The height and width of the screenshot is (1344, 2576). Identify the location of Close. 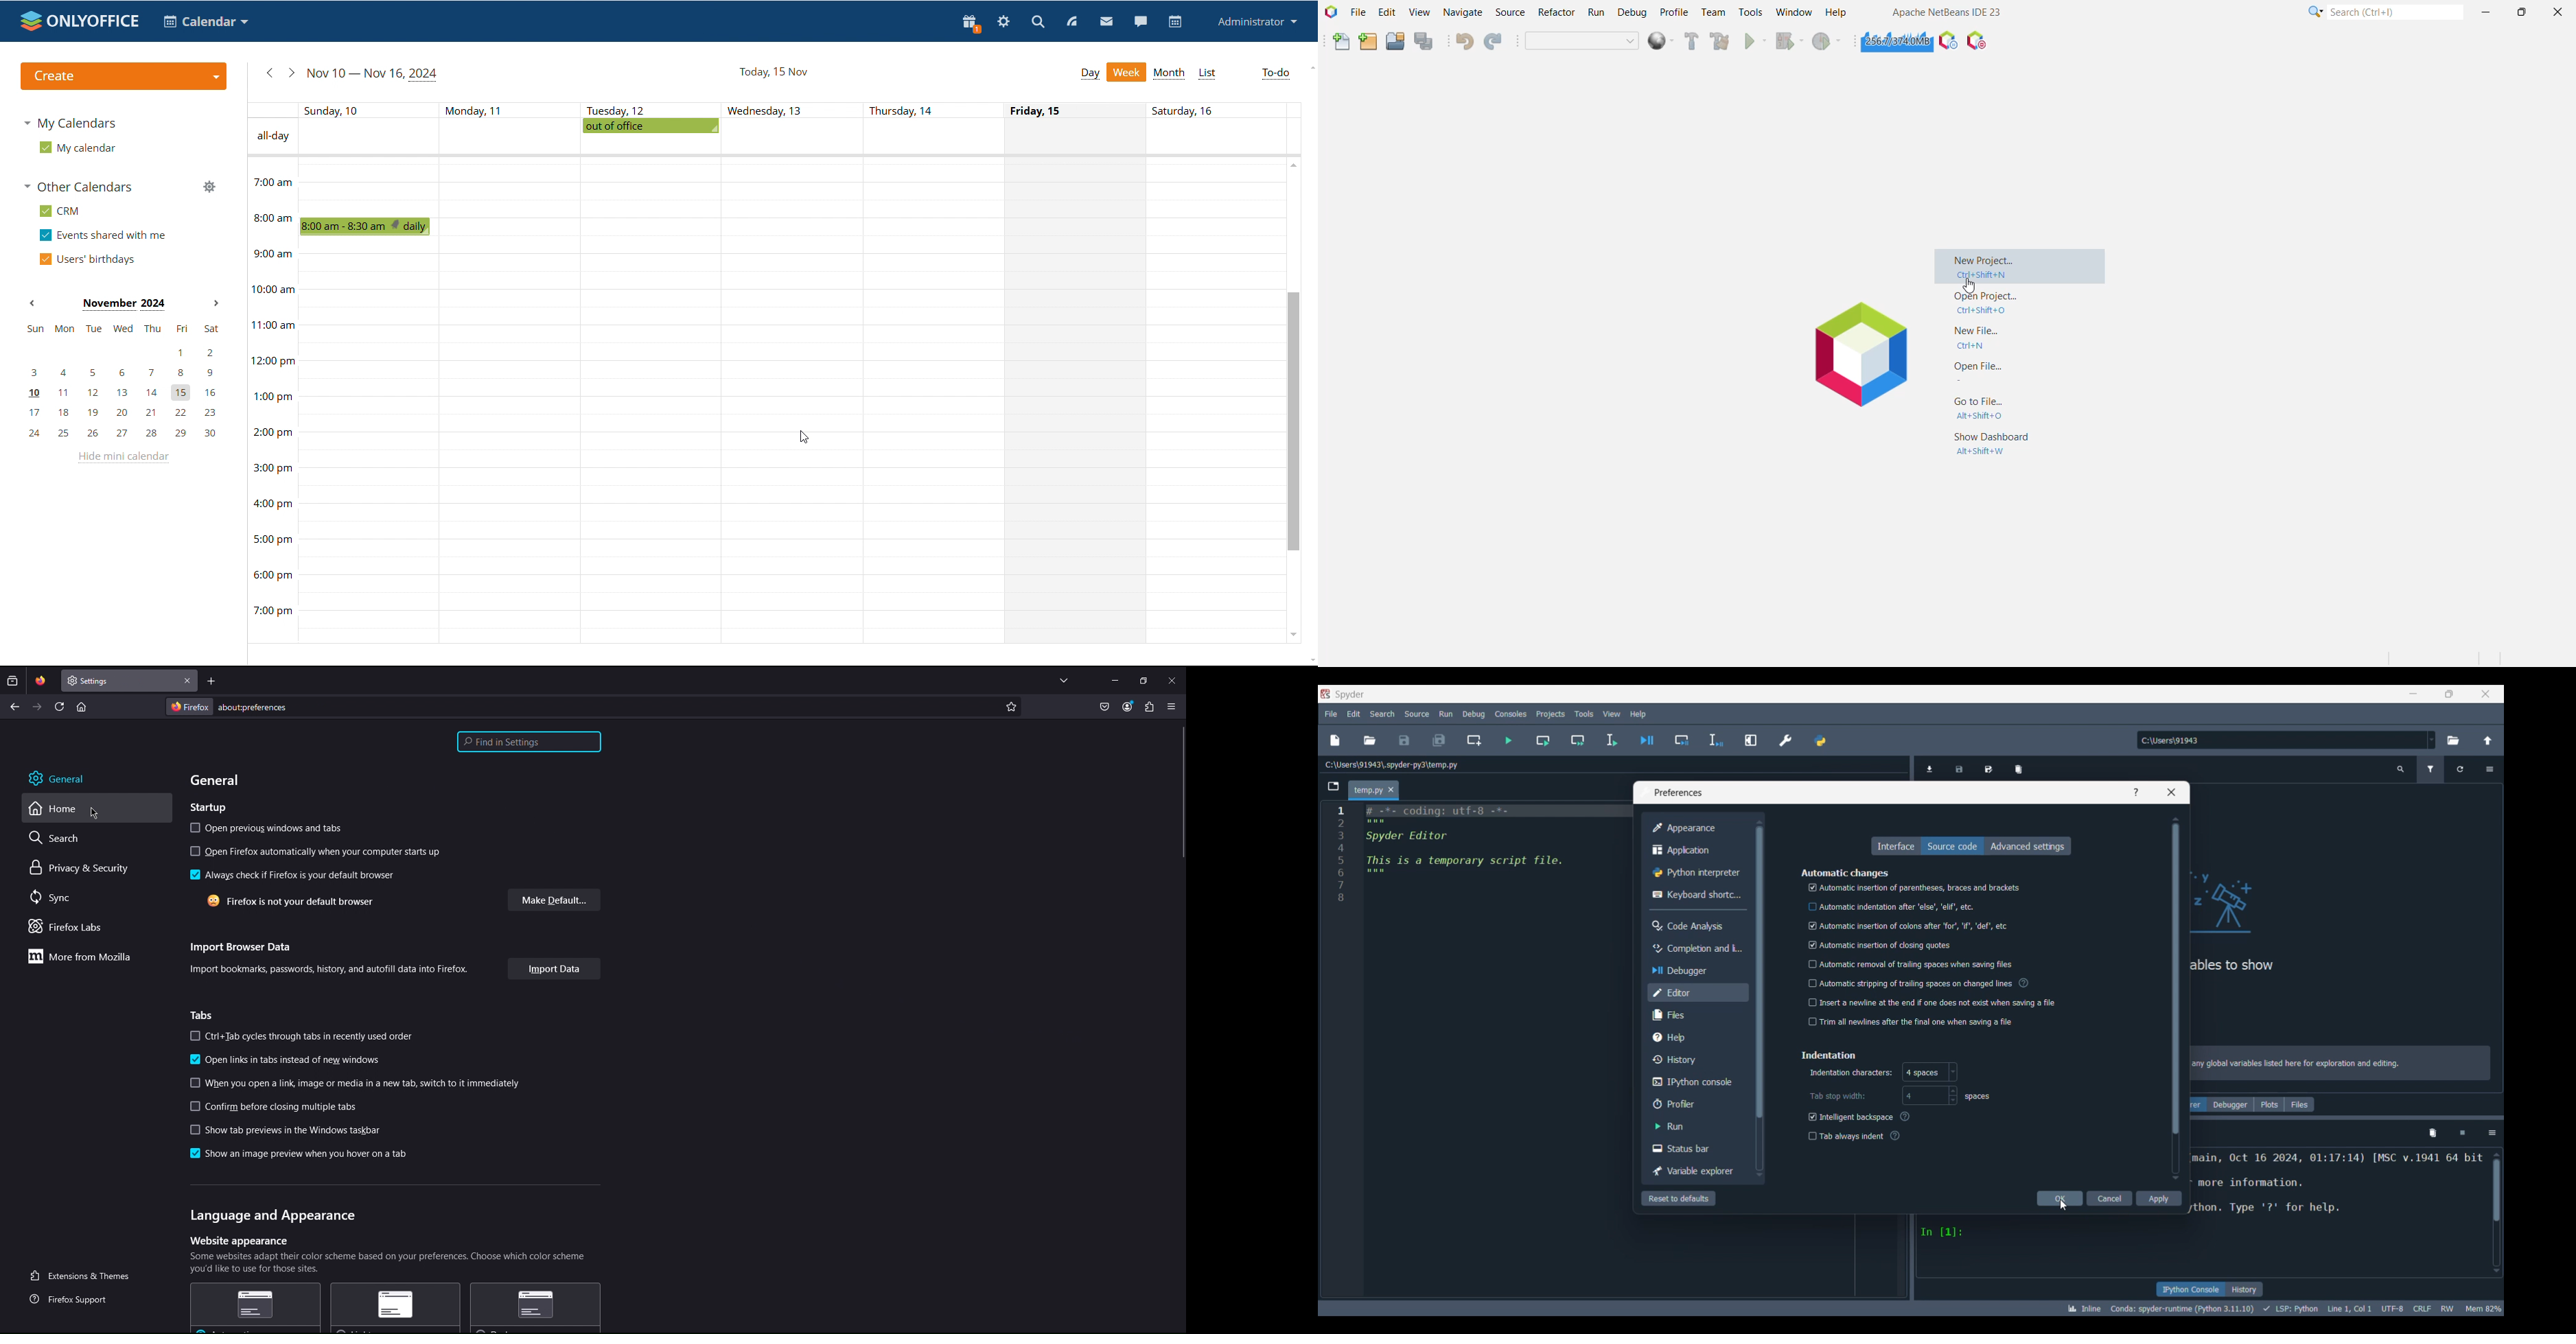
(2172, 792).